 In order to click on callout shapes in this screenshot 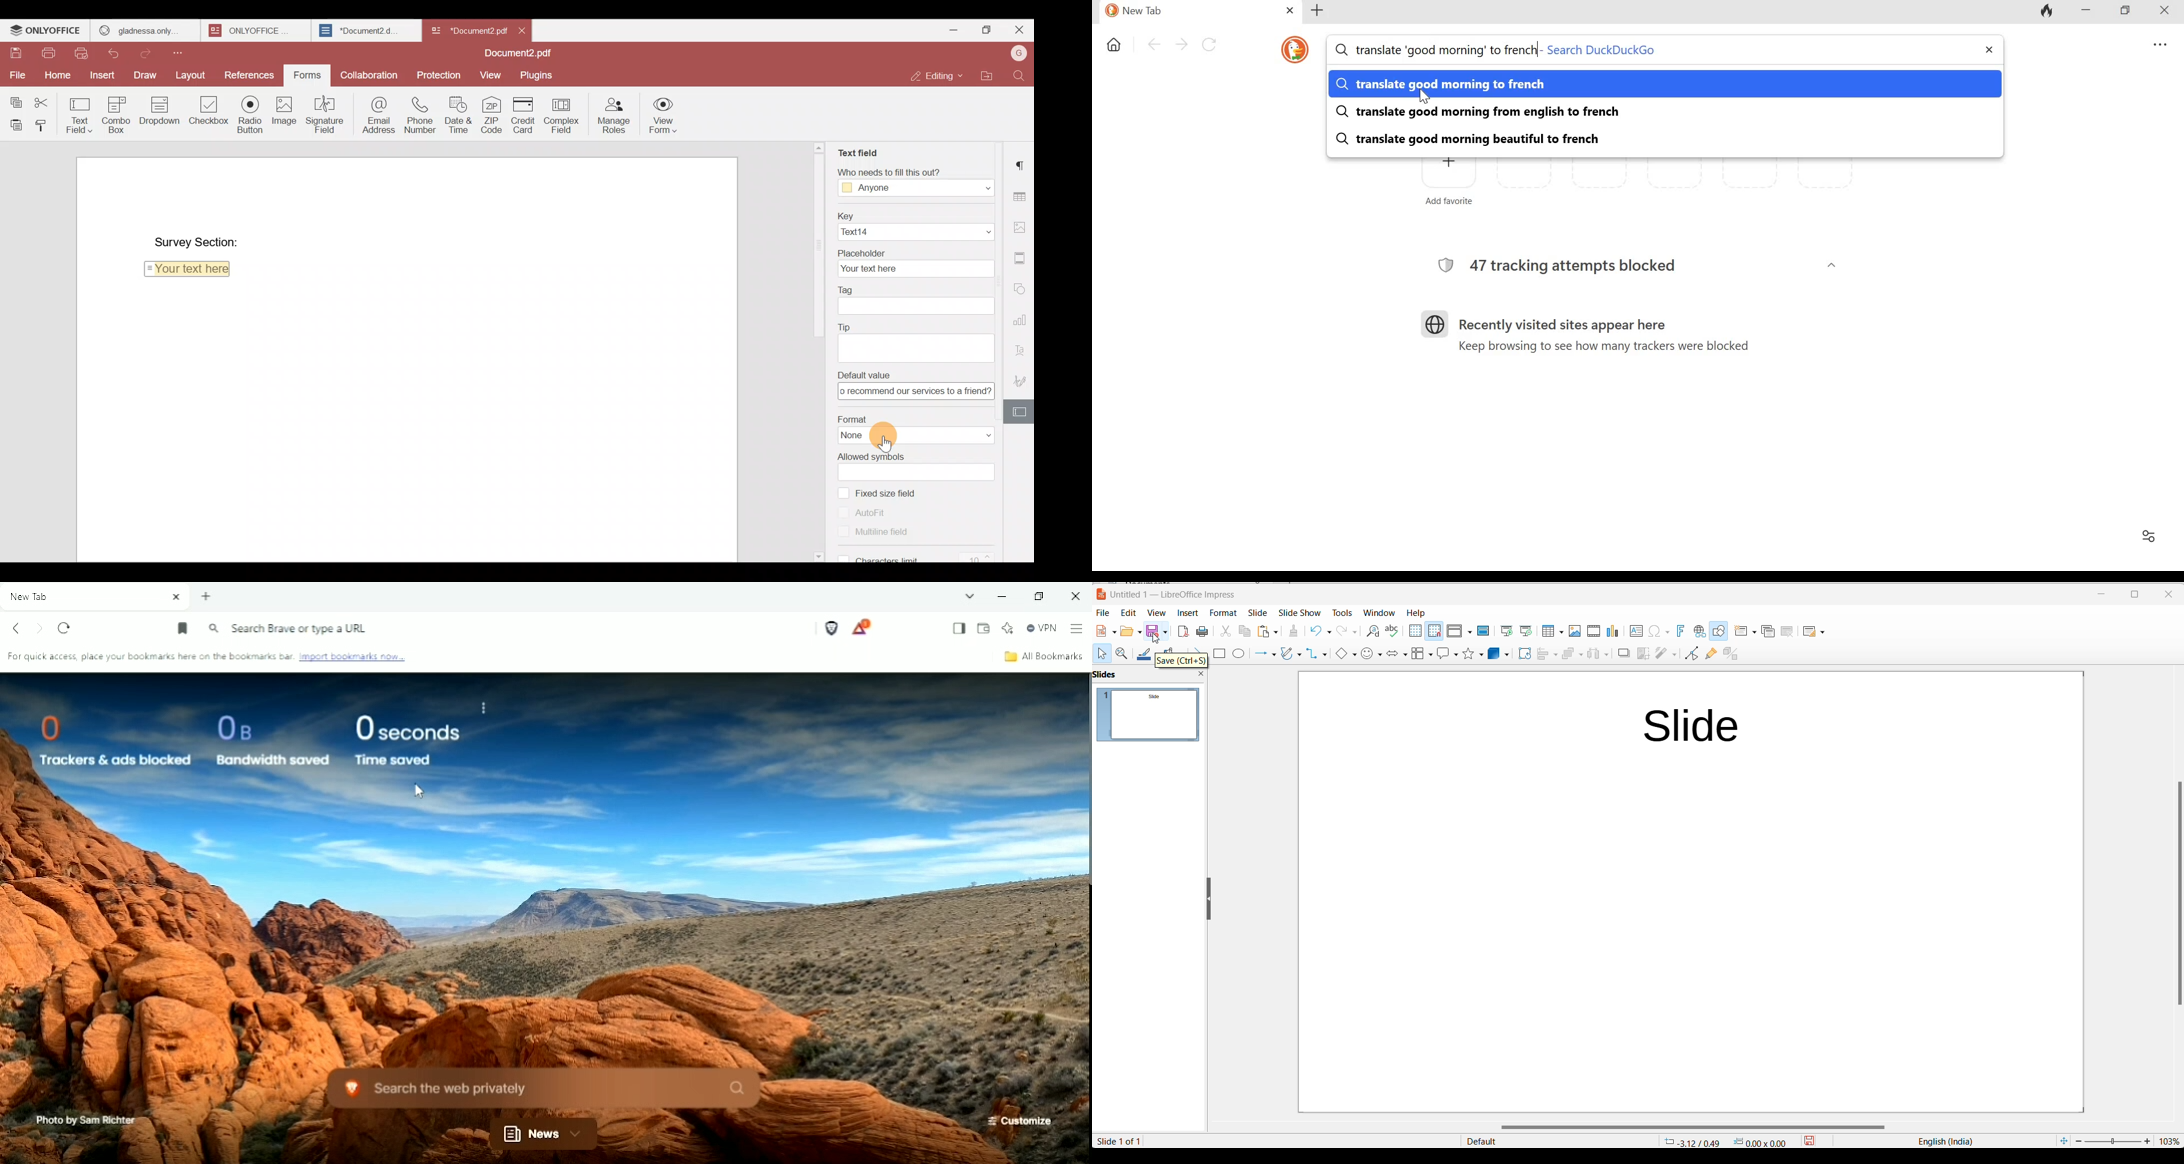, I will do `click(1447, 655)`.